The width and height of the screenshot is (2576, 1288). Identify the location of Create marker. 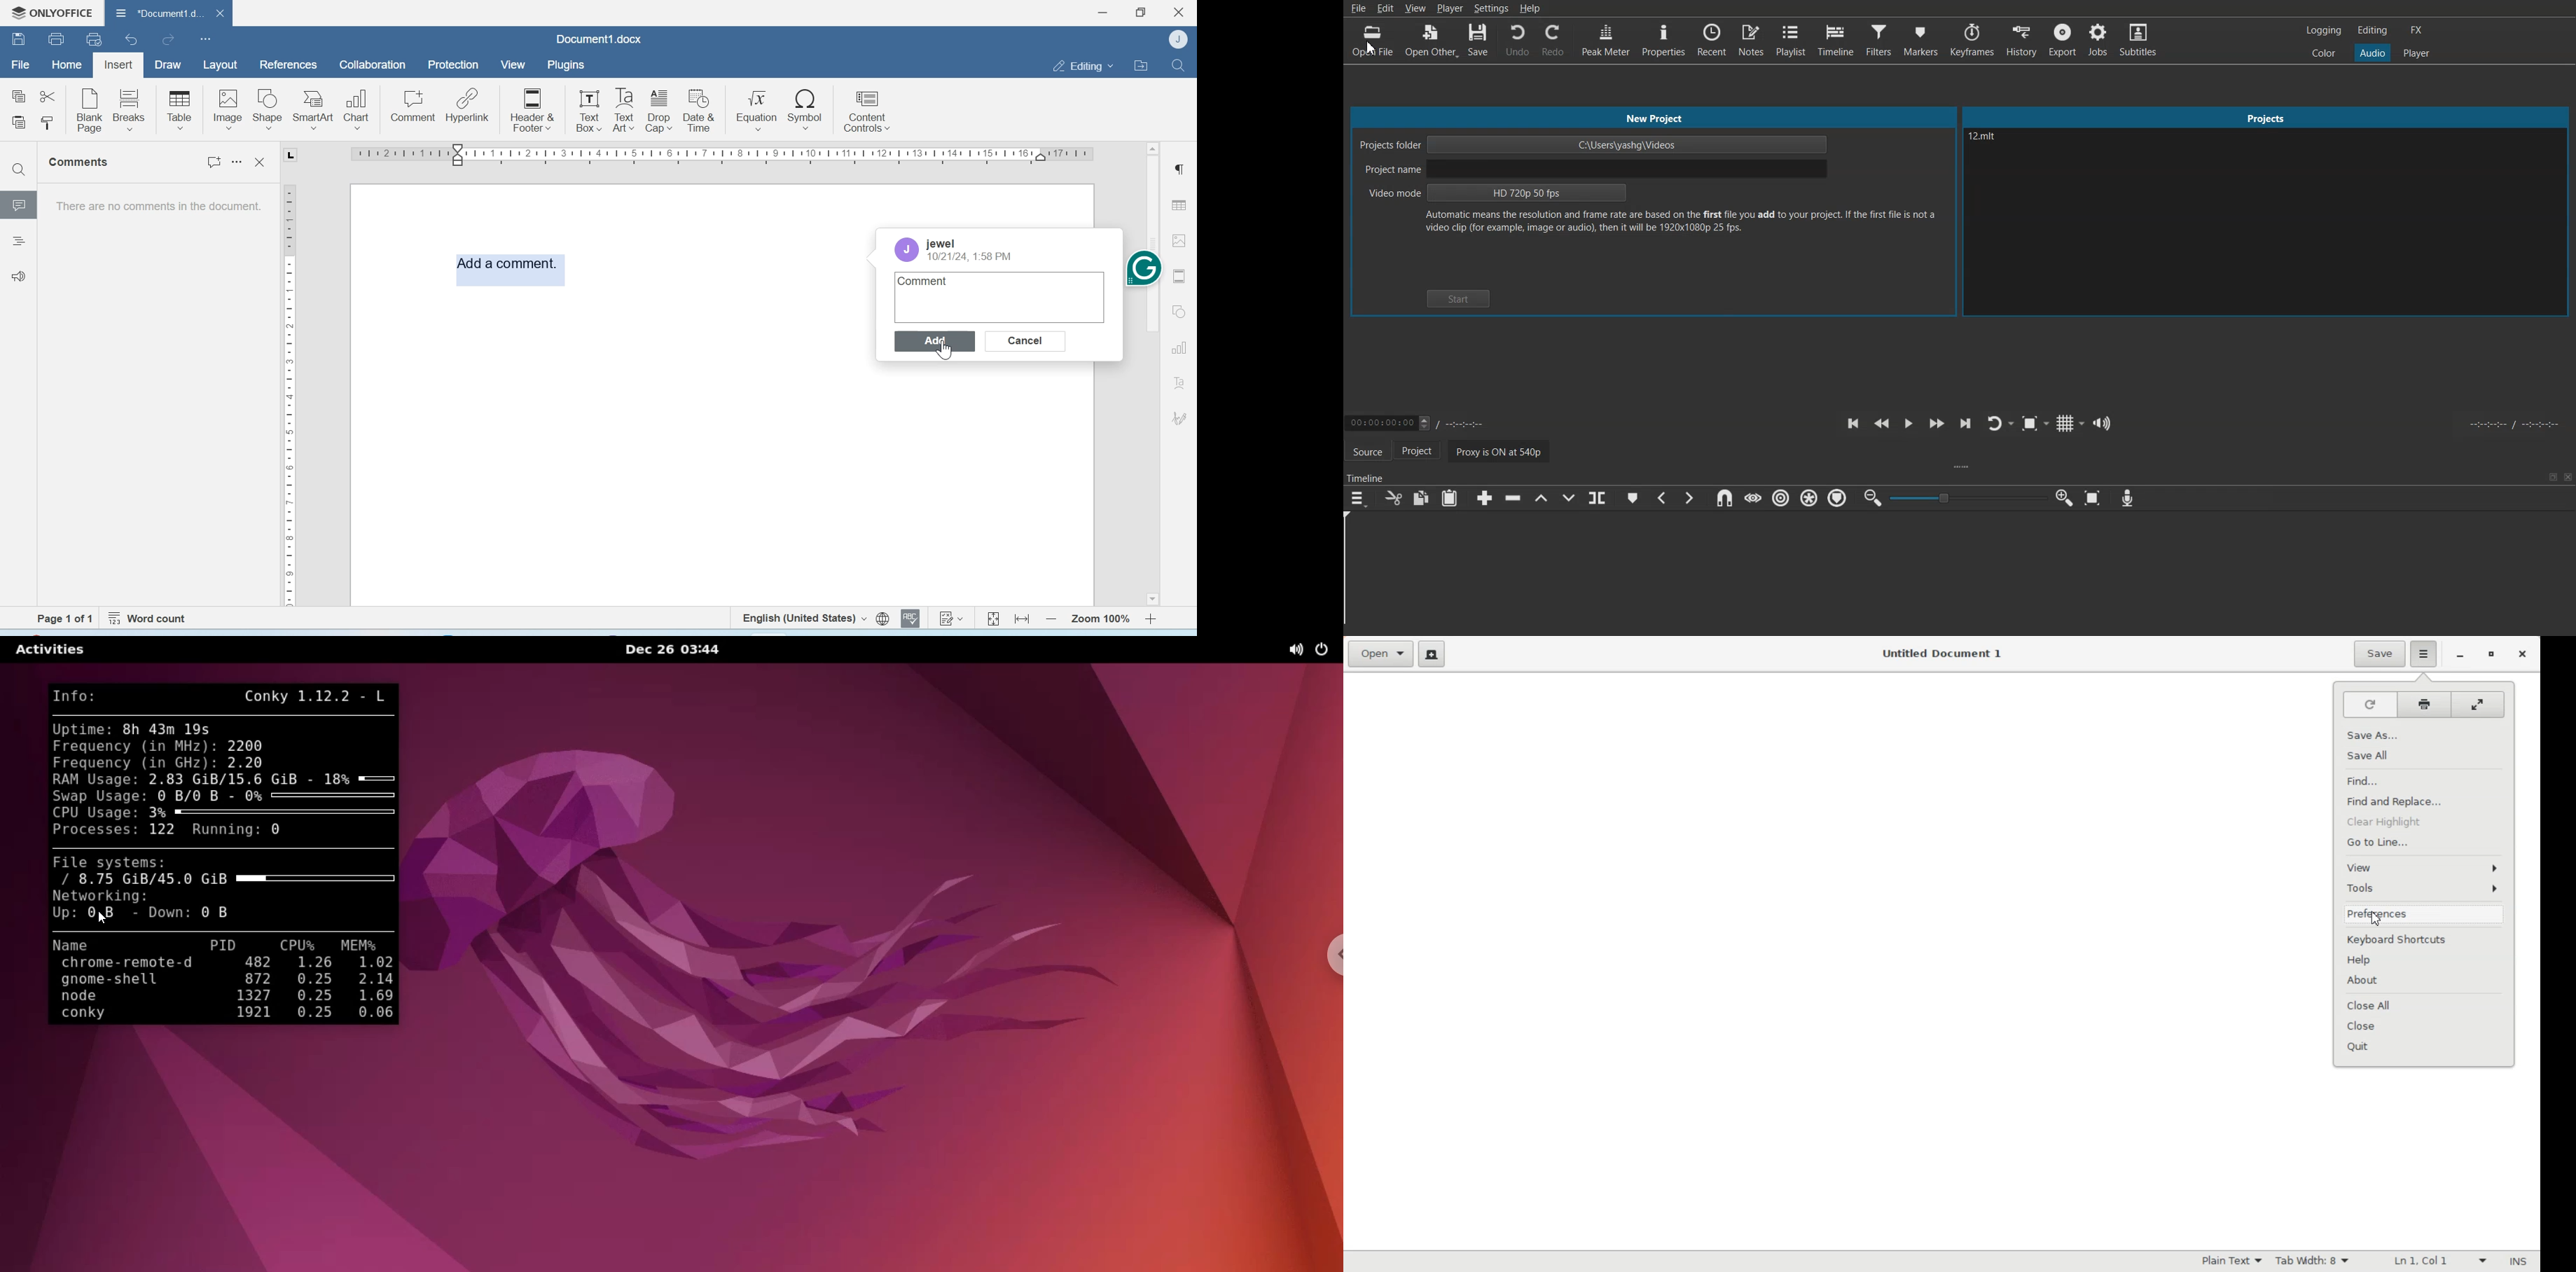
(1632, 498).